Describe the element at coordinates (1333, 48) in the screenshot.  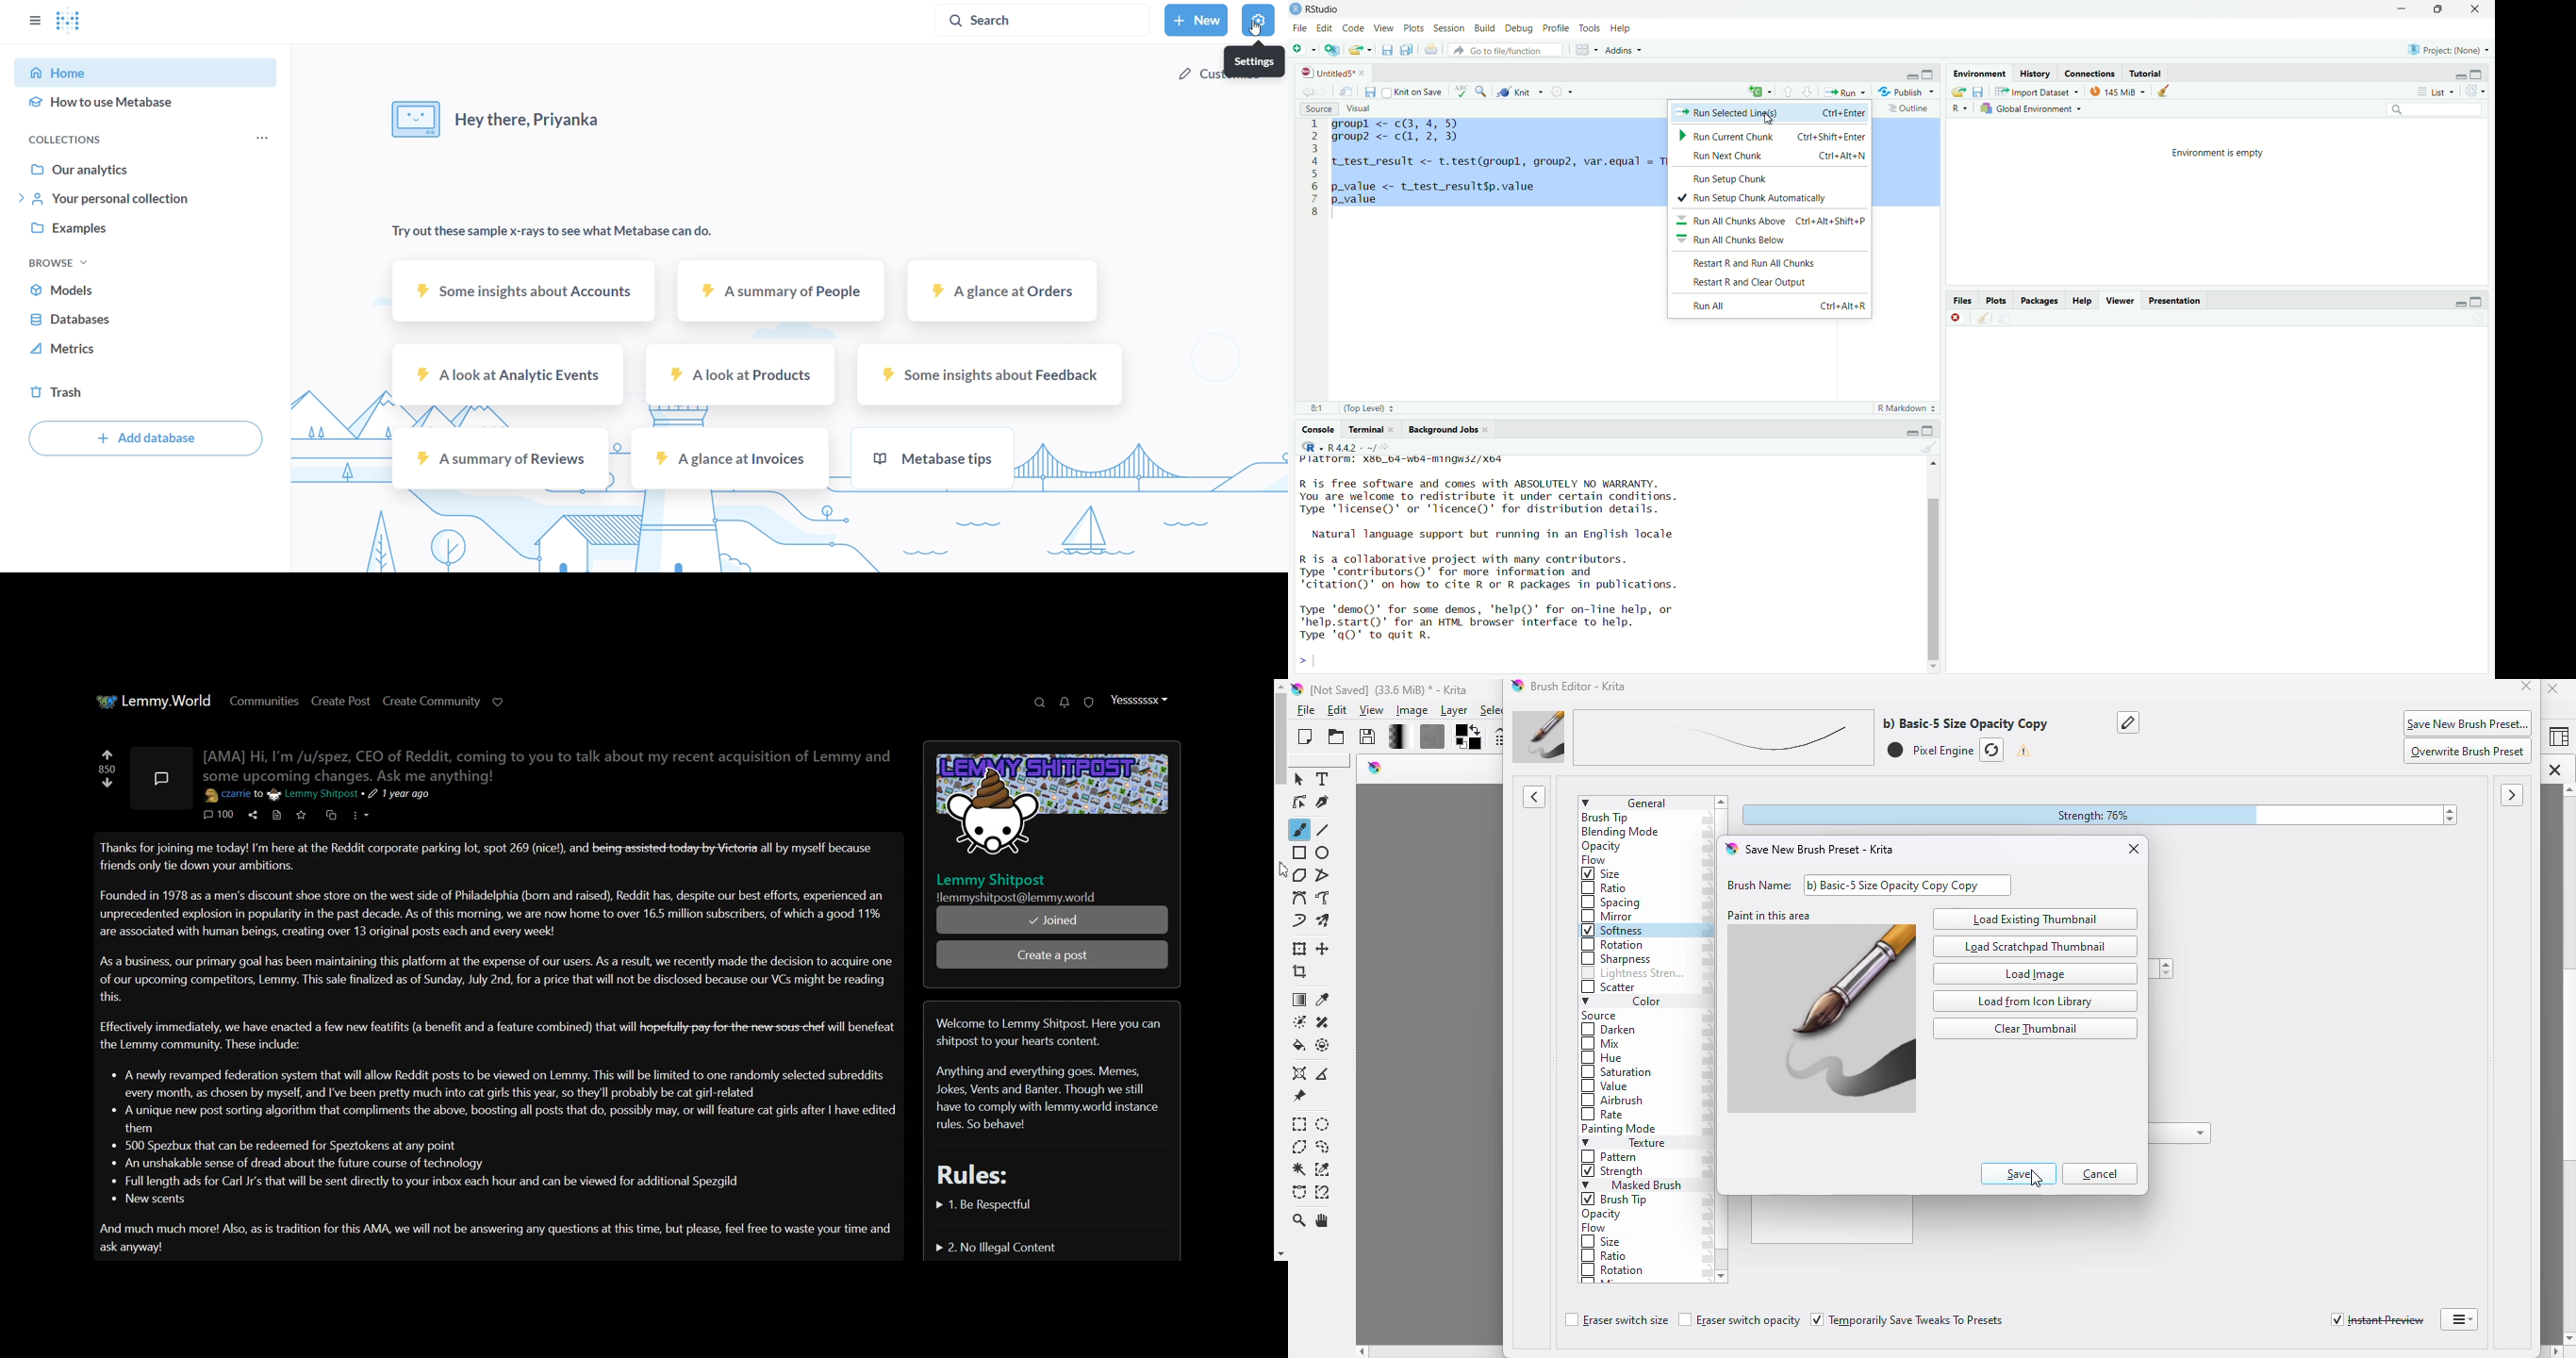
I see `NEW PROJECT` at that location.